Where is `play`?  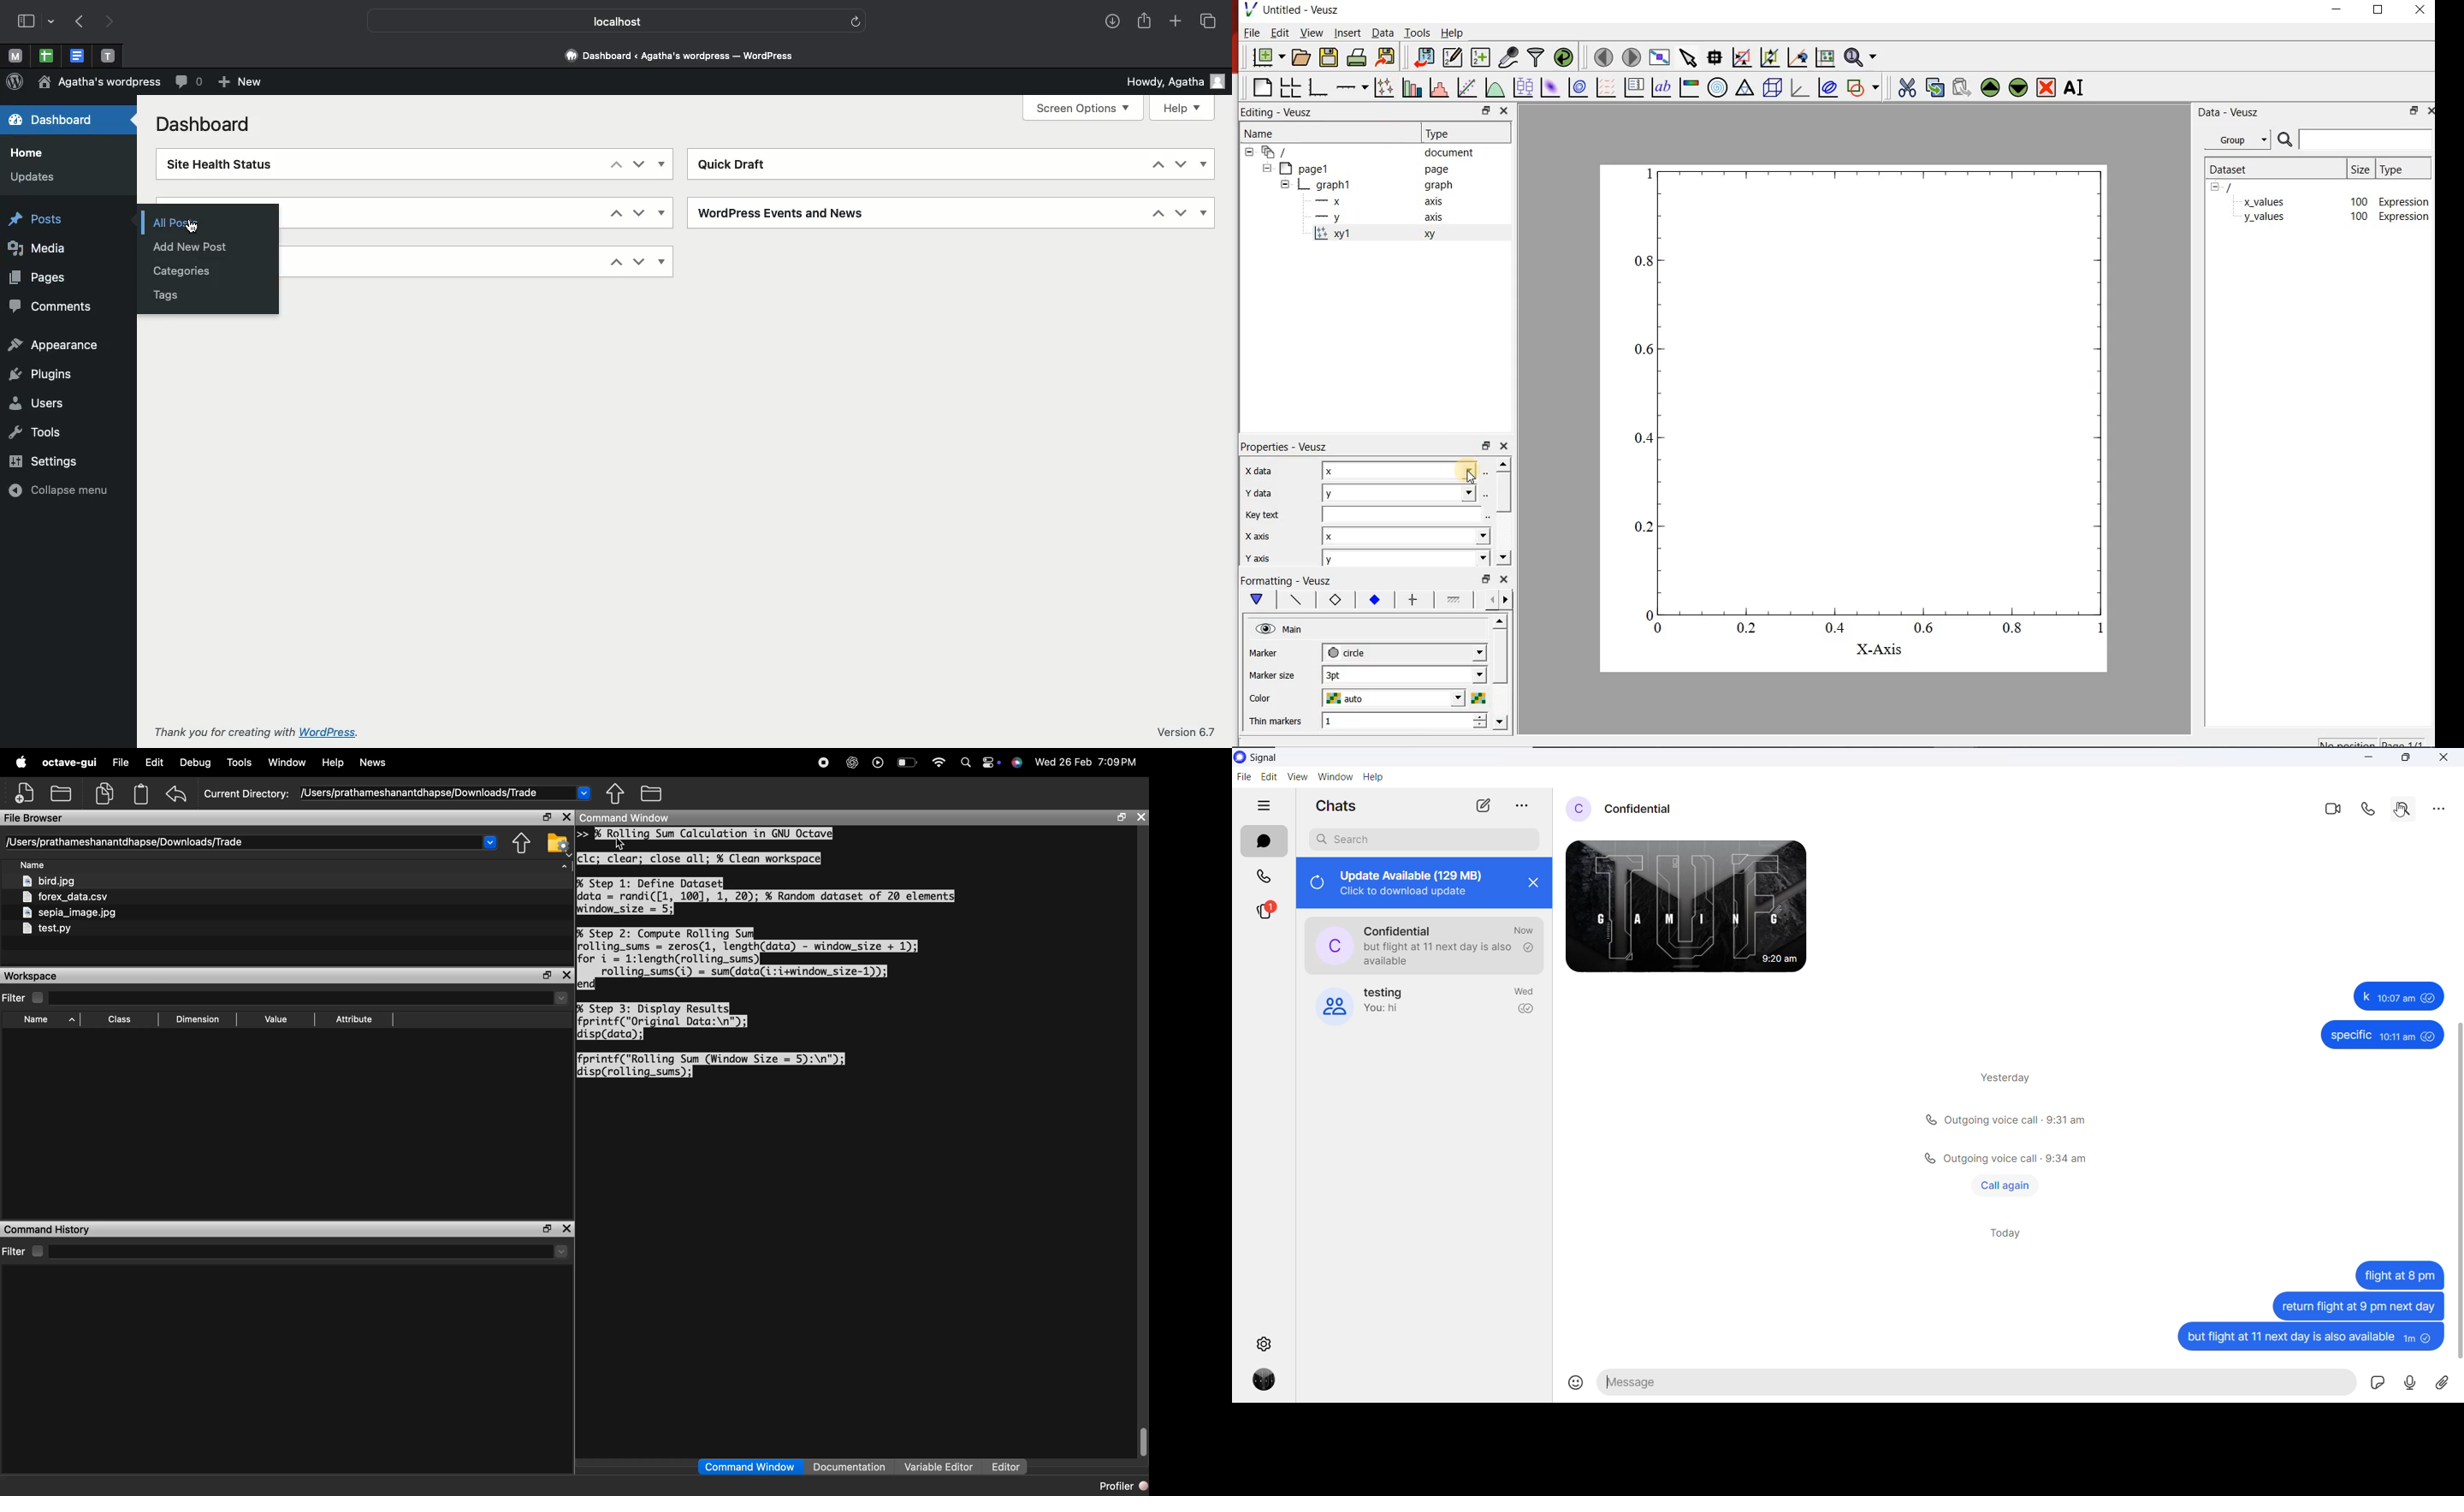
play is located at coordinates (880, 764).